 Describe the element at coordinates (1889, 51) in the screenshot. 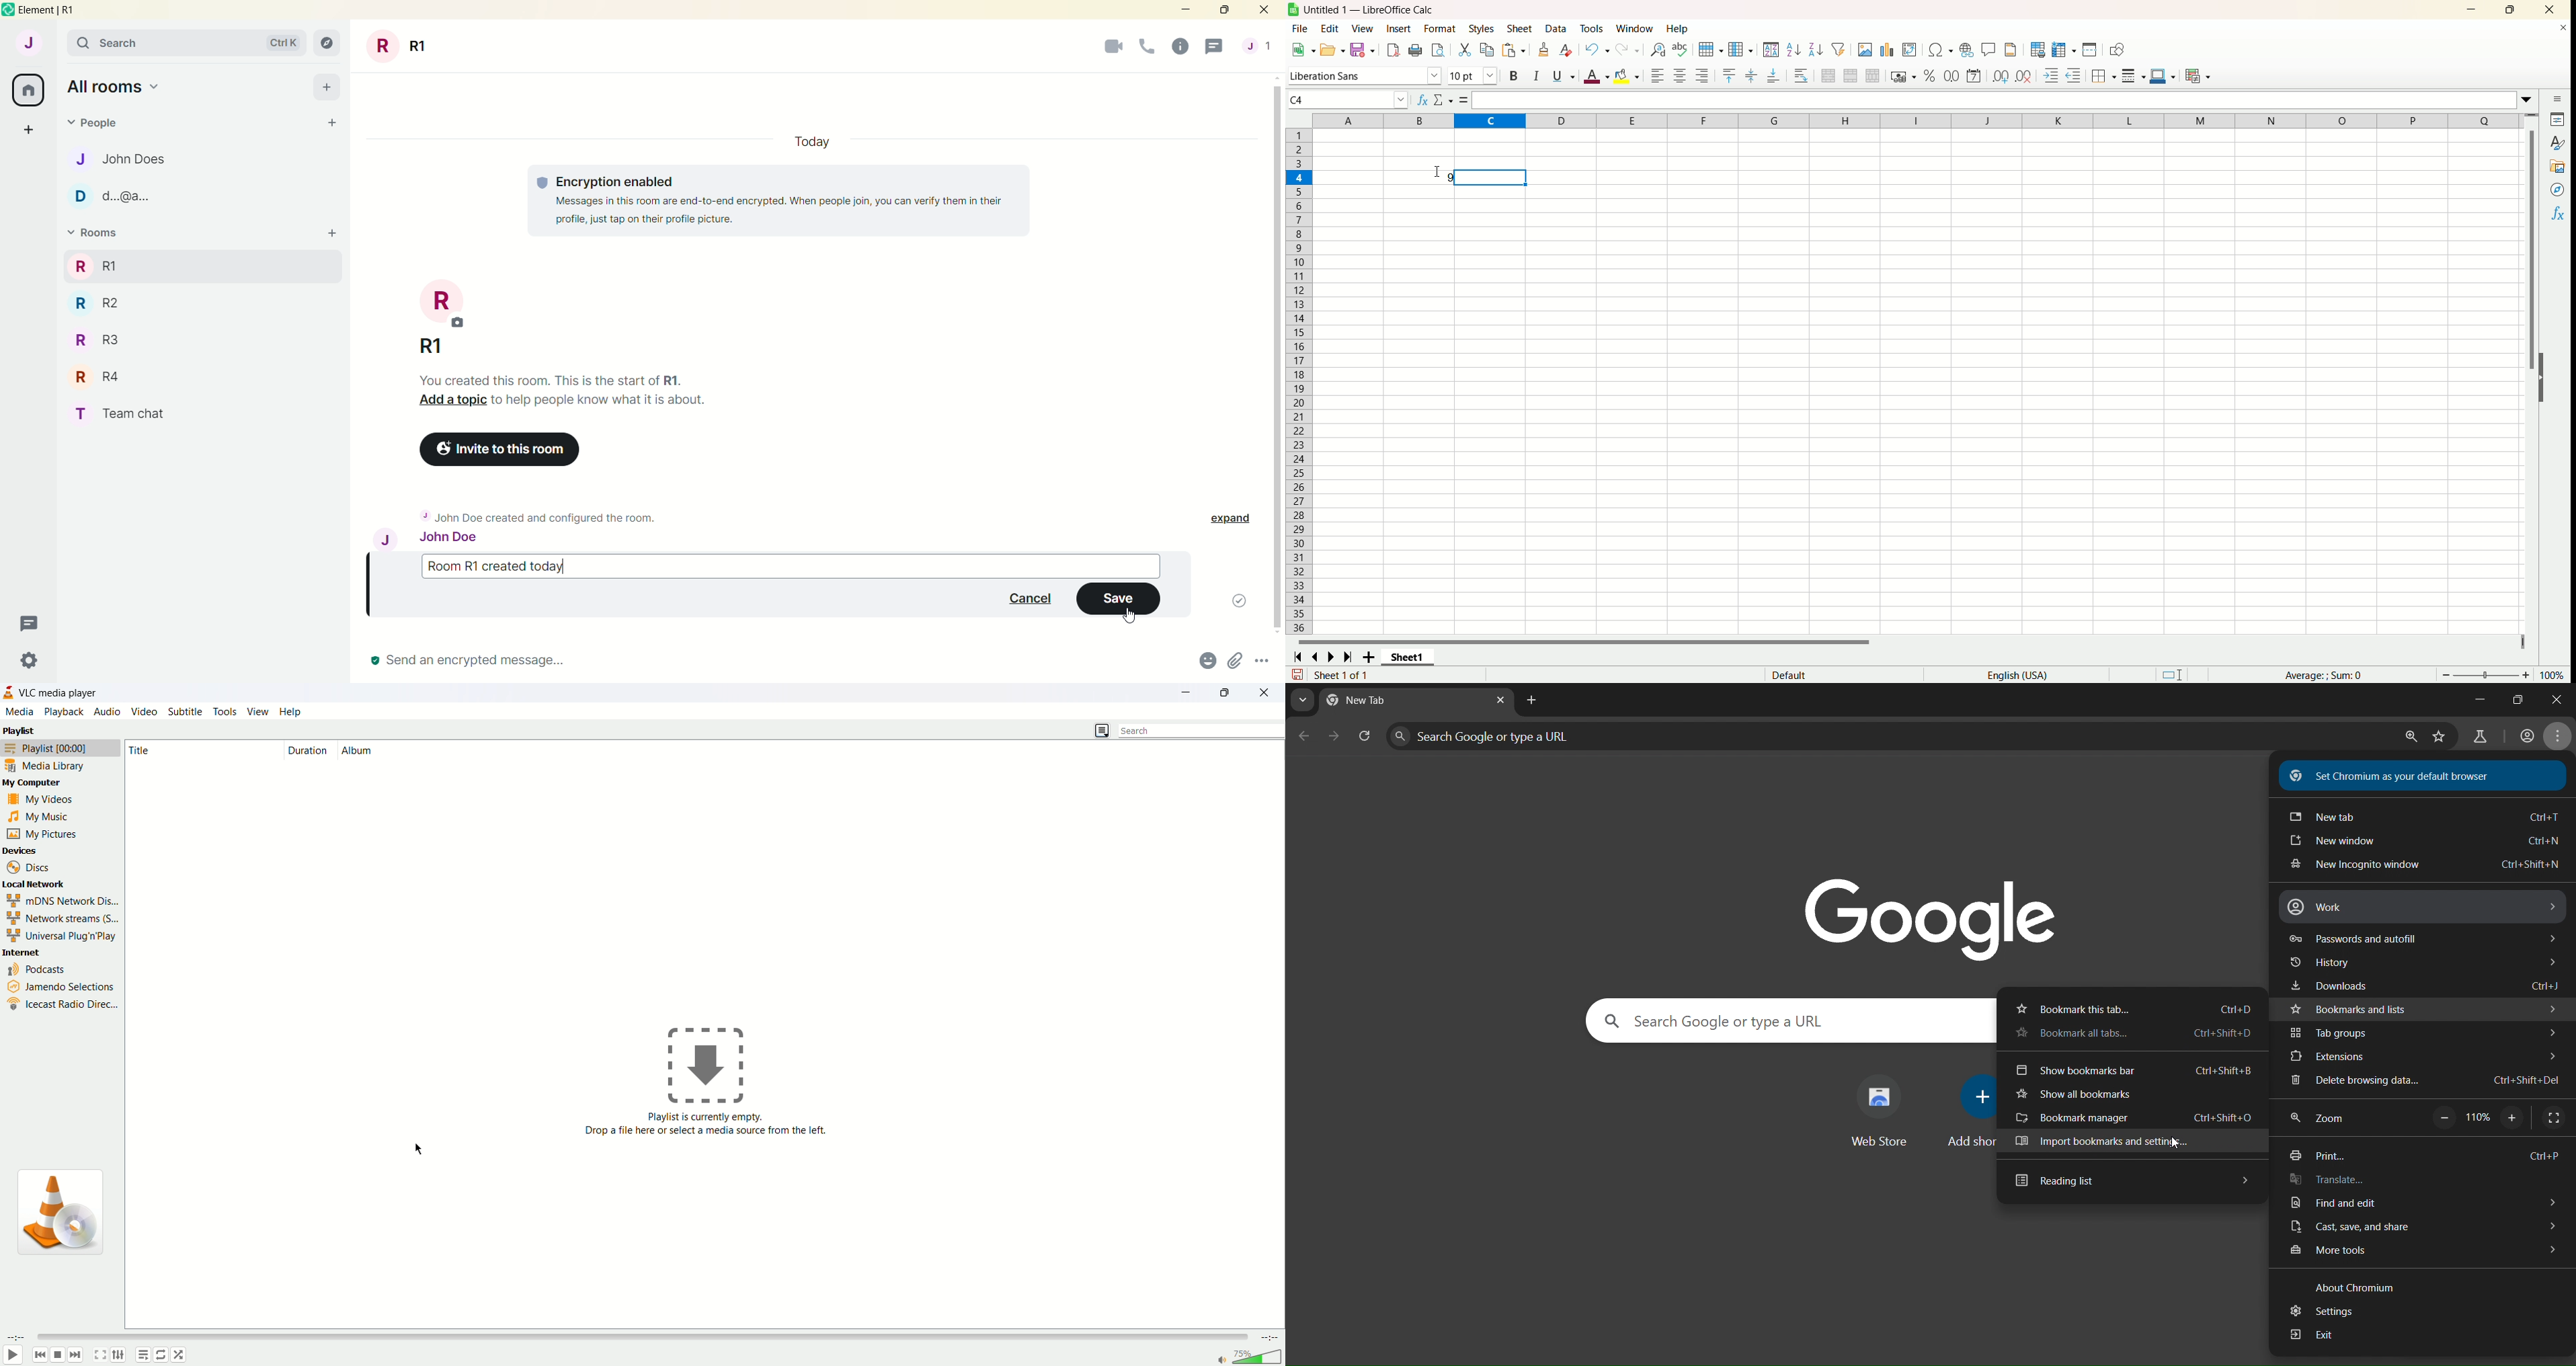

I see `insert chart` at that location.